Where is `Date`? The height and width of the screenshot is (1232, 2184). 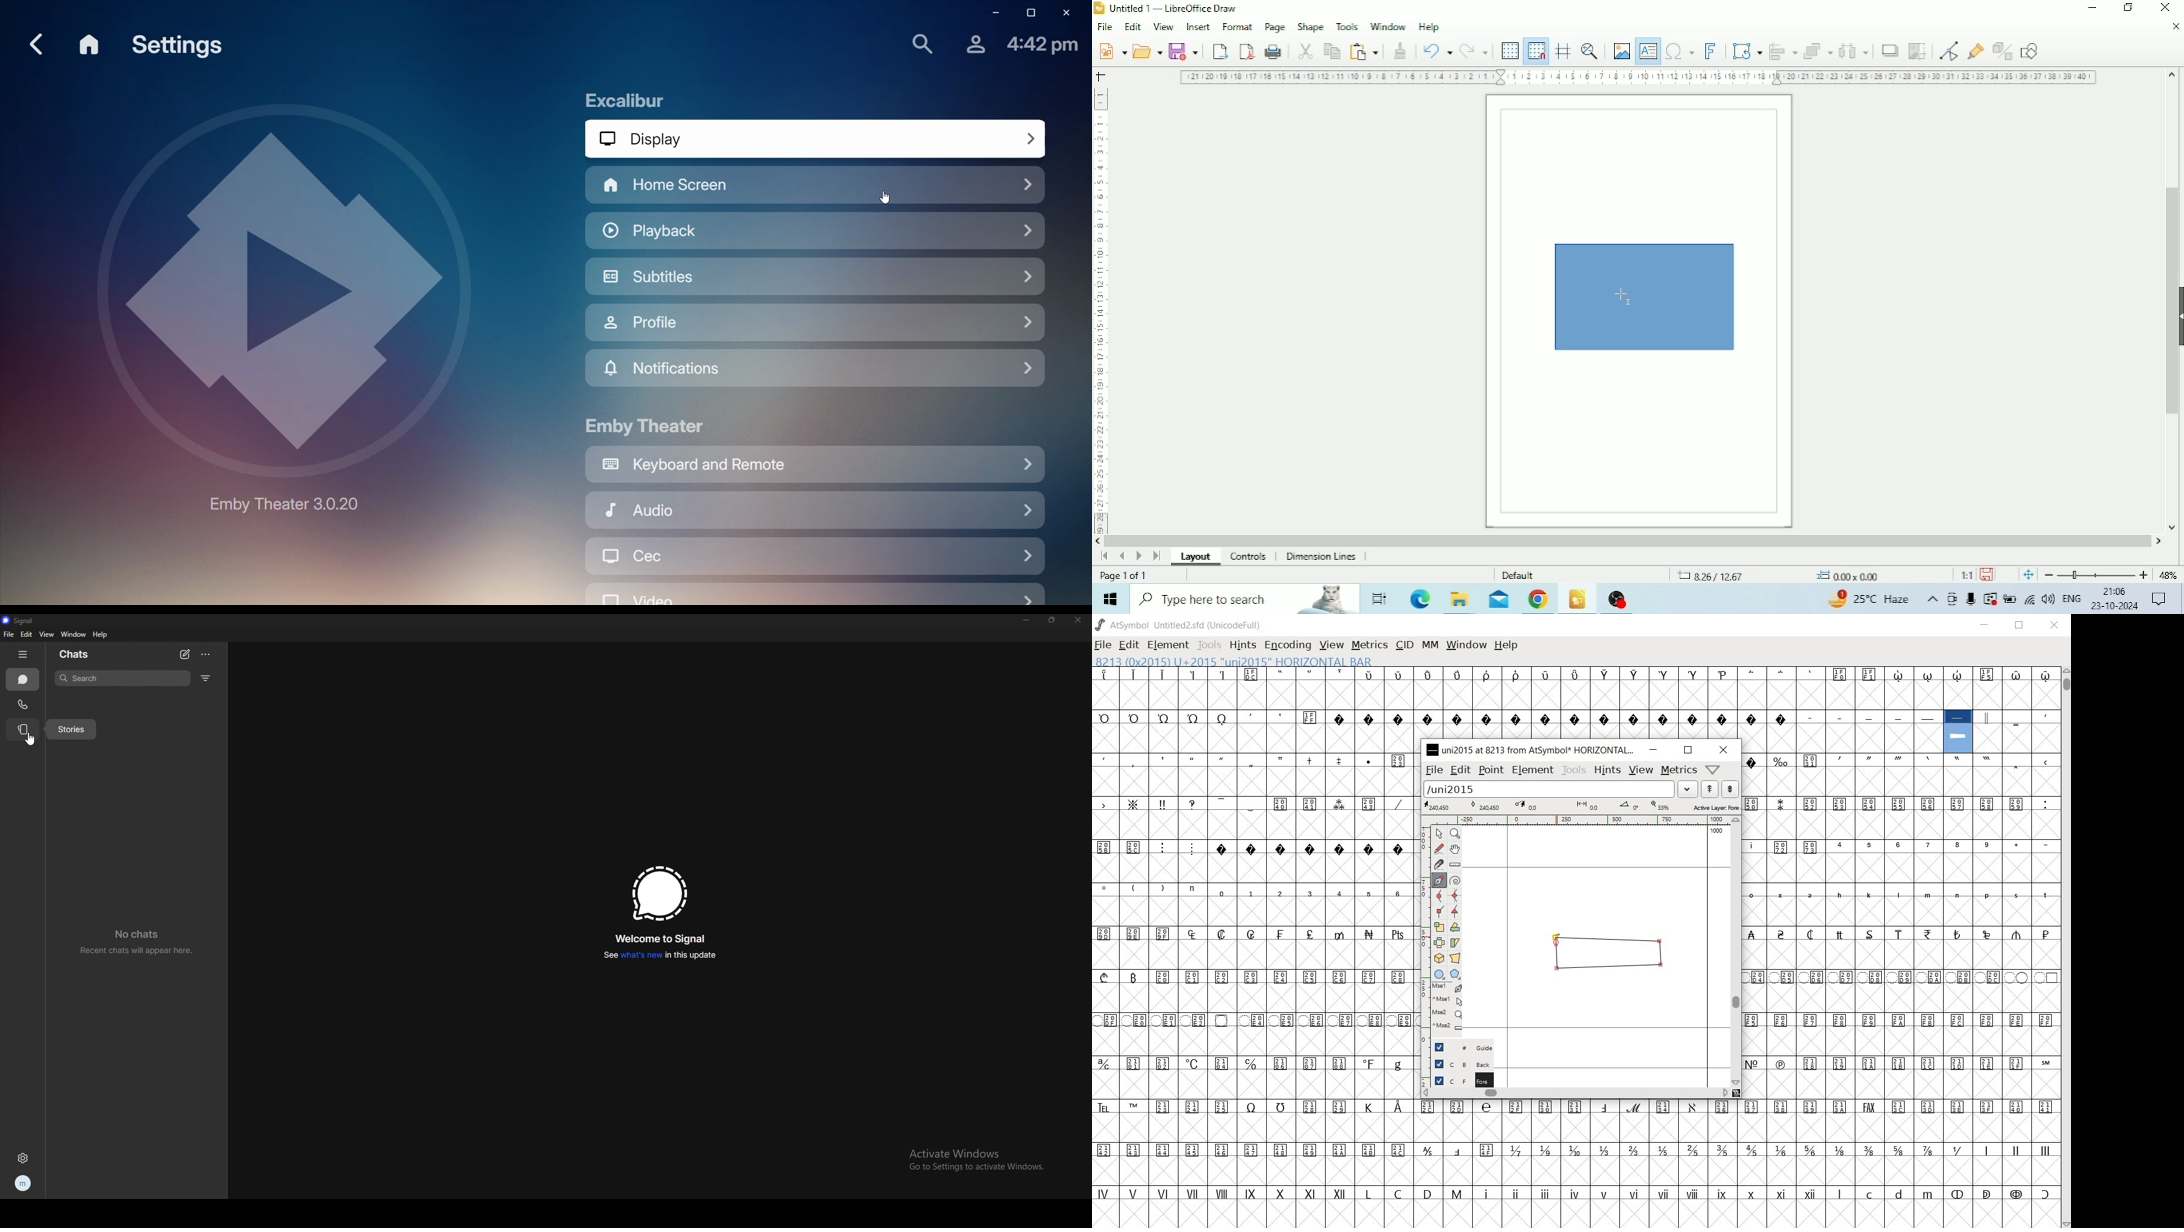
Date is located at coordinates (2116, 607).